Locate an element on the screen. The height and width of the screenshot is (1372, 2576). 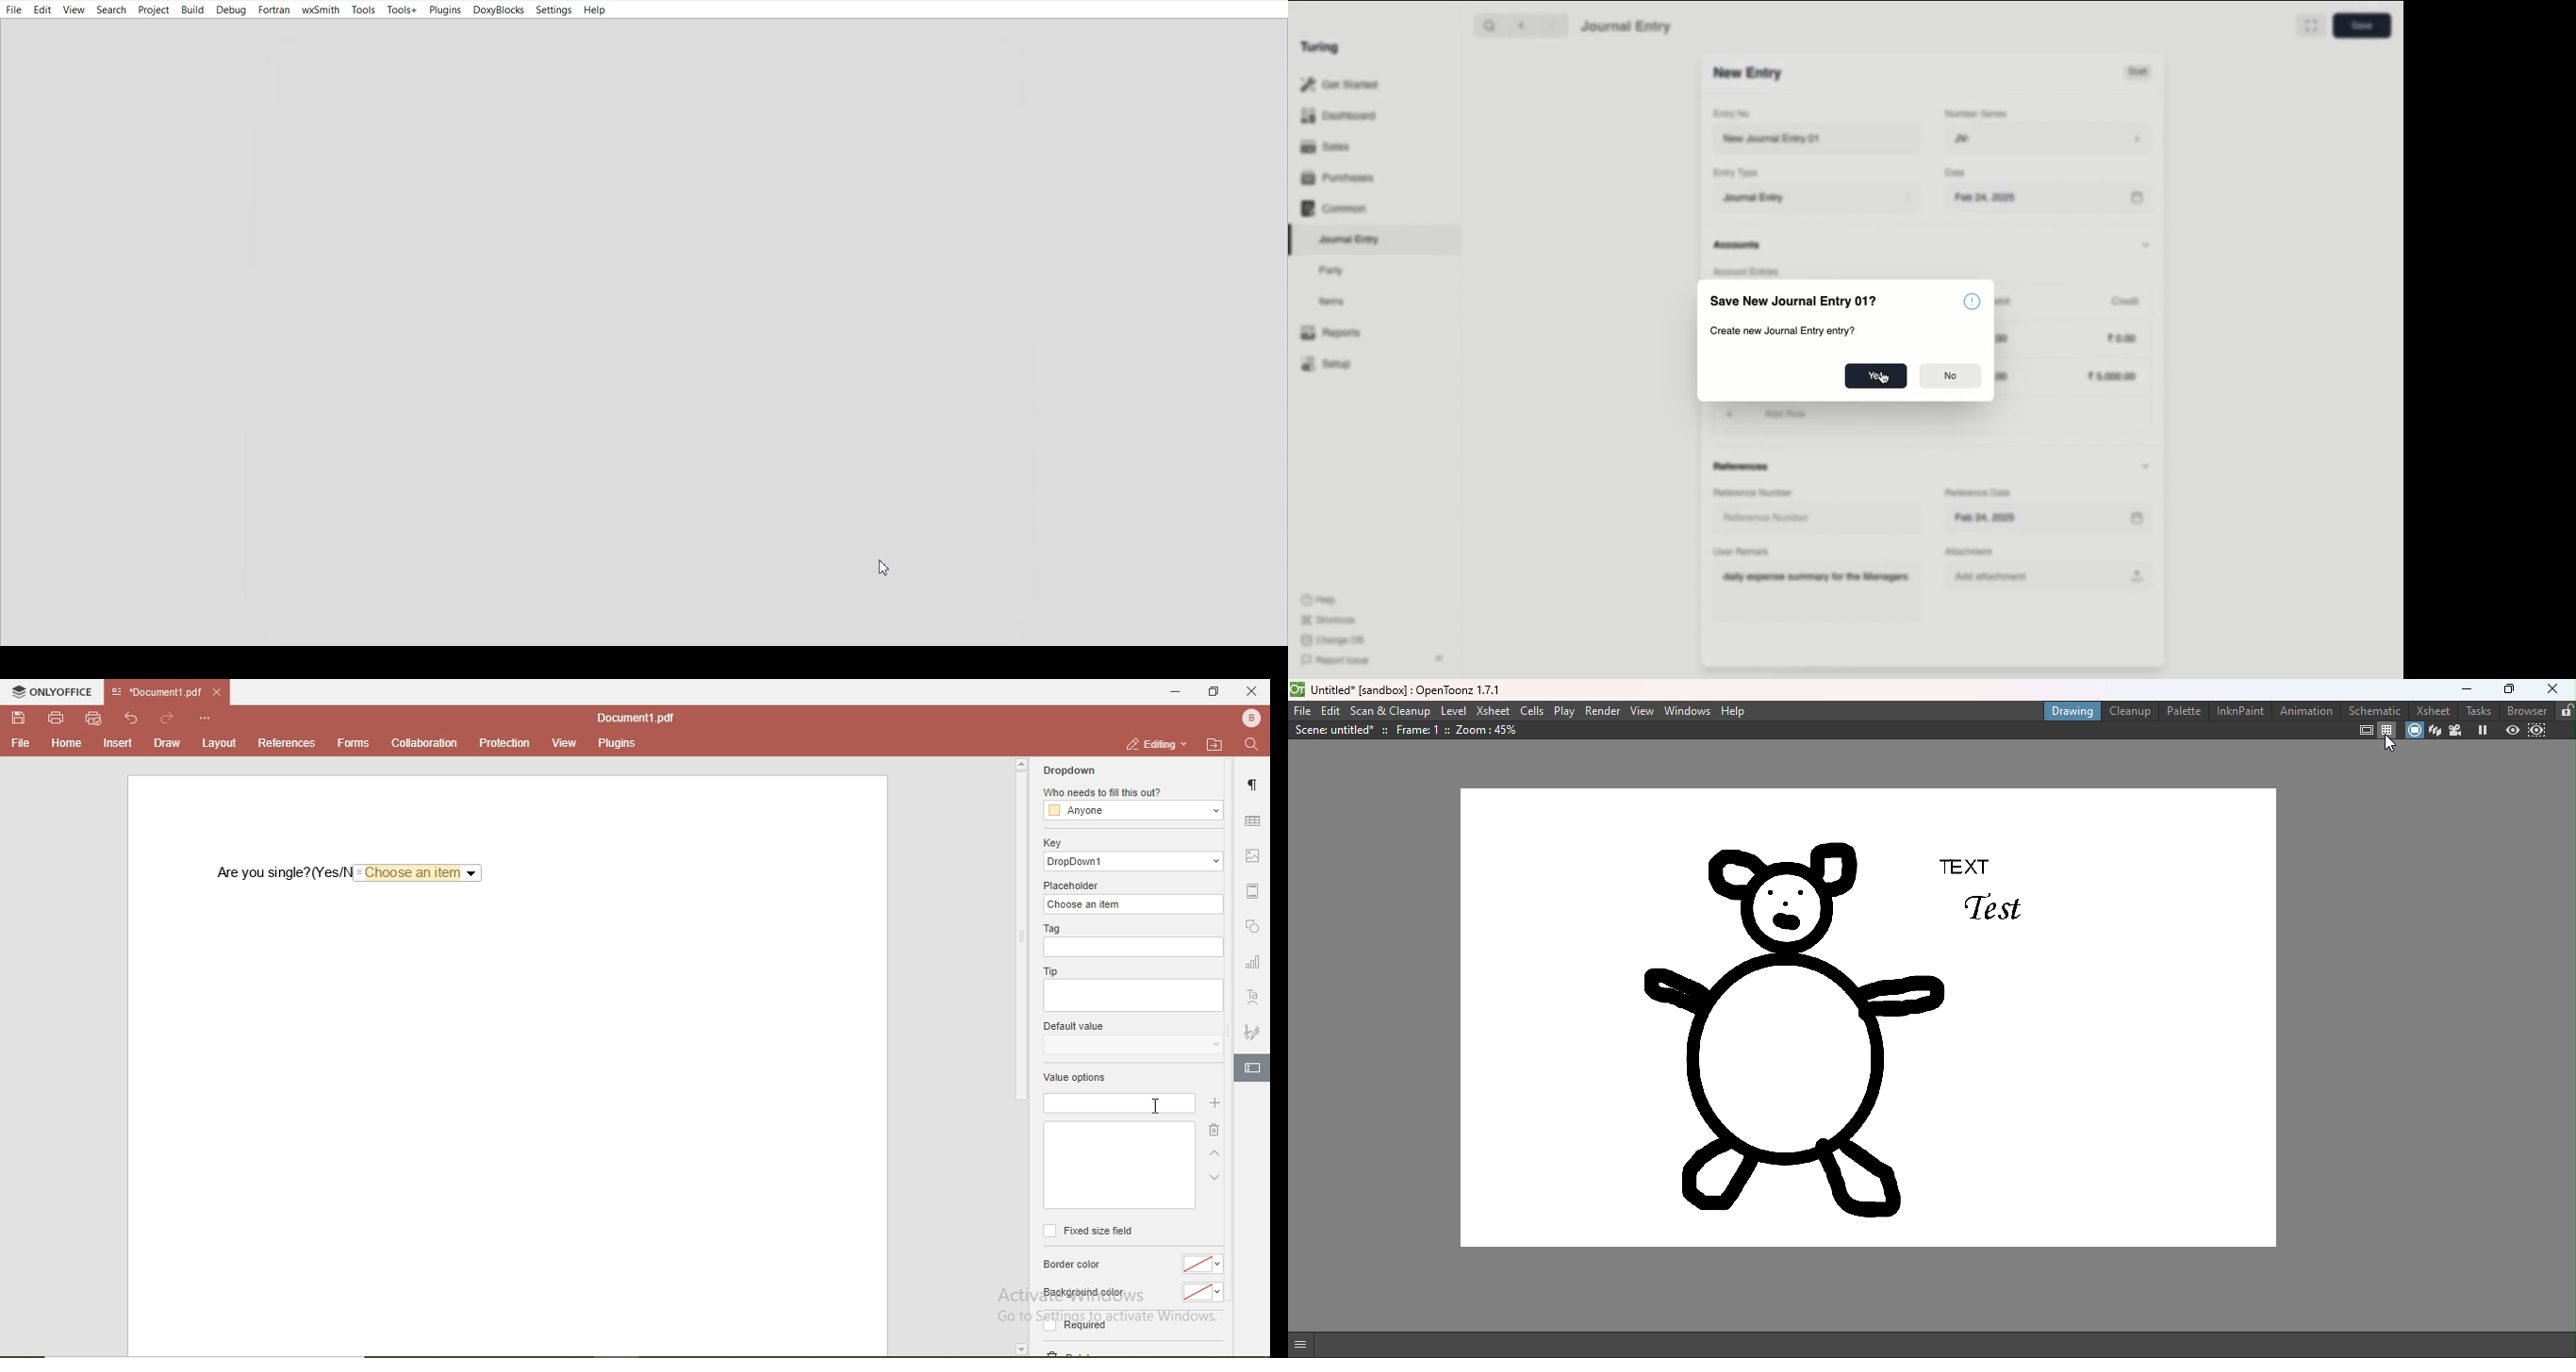
Safe area is located at coordinates (2365, 729).